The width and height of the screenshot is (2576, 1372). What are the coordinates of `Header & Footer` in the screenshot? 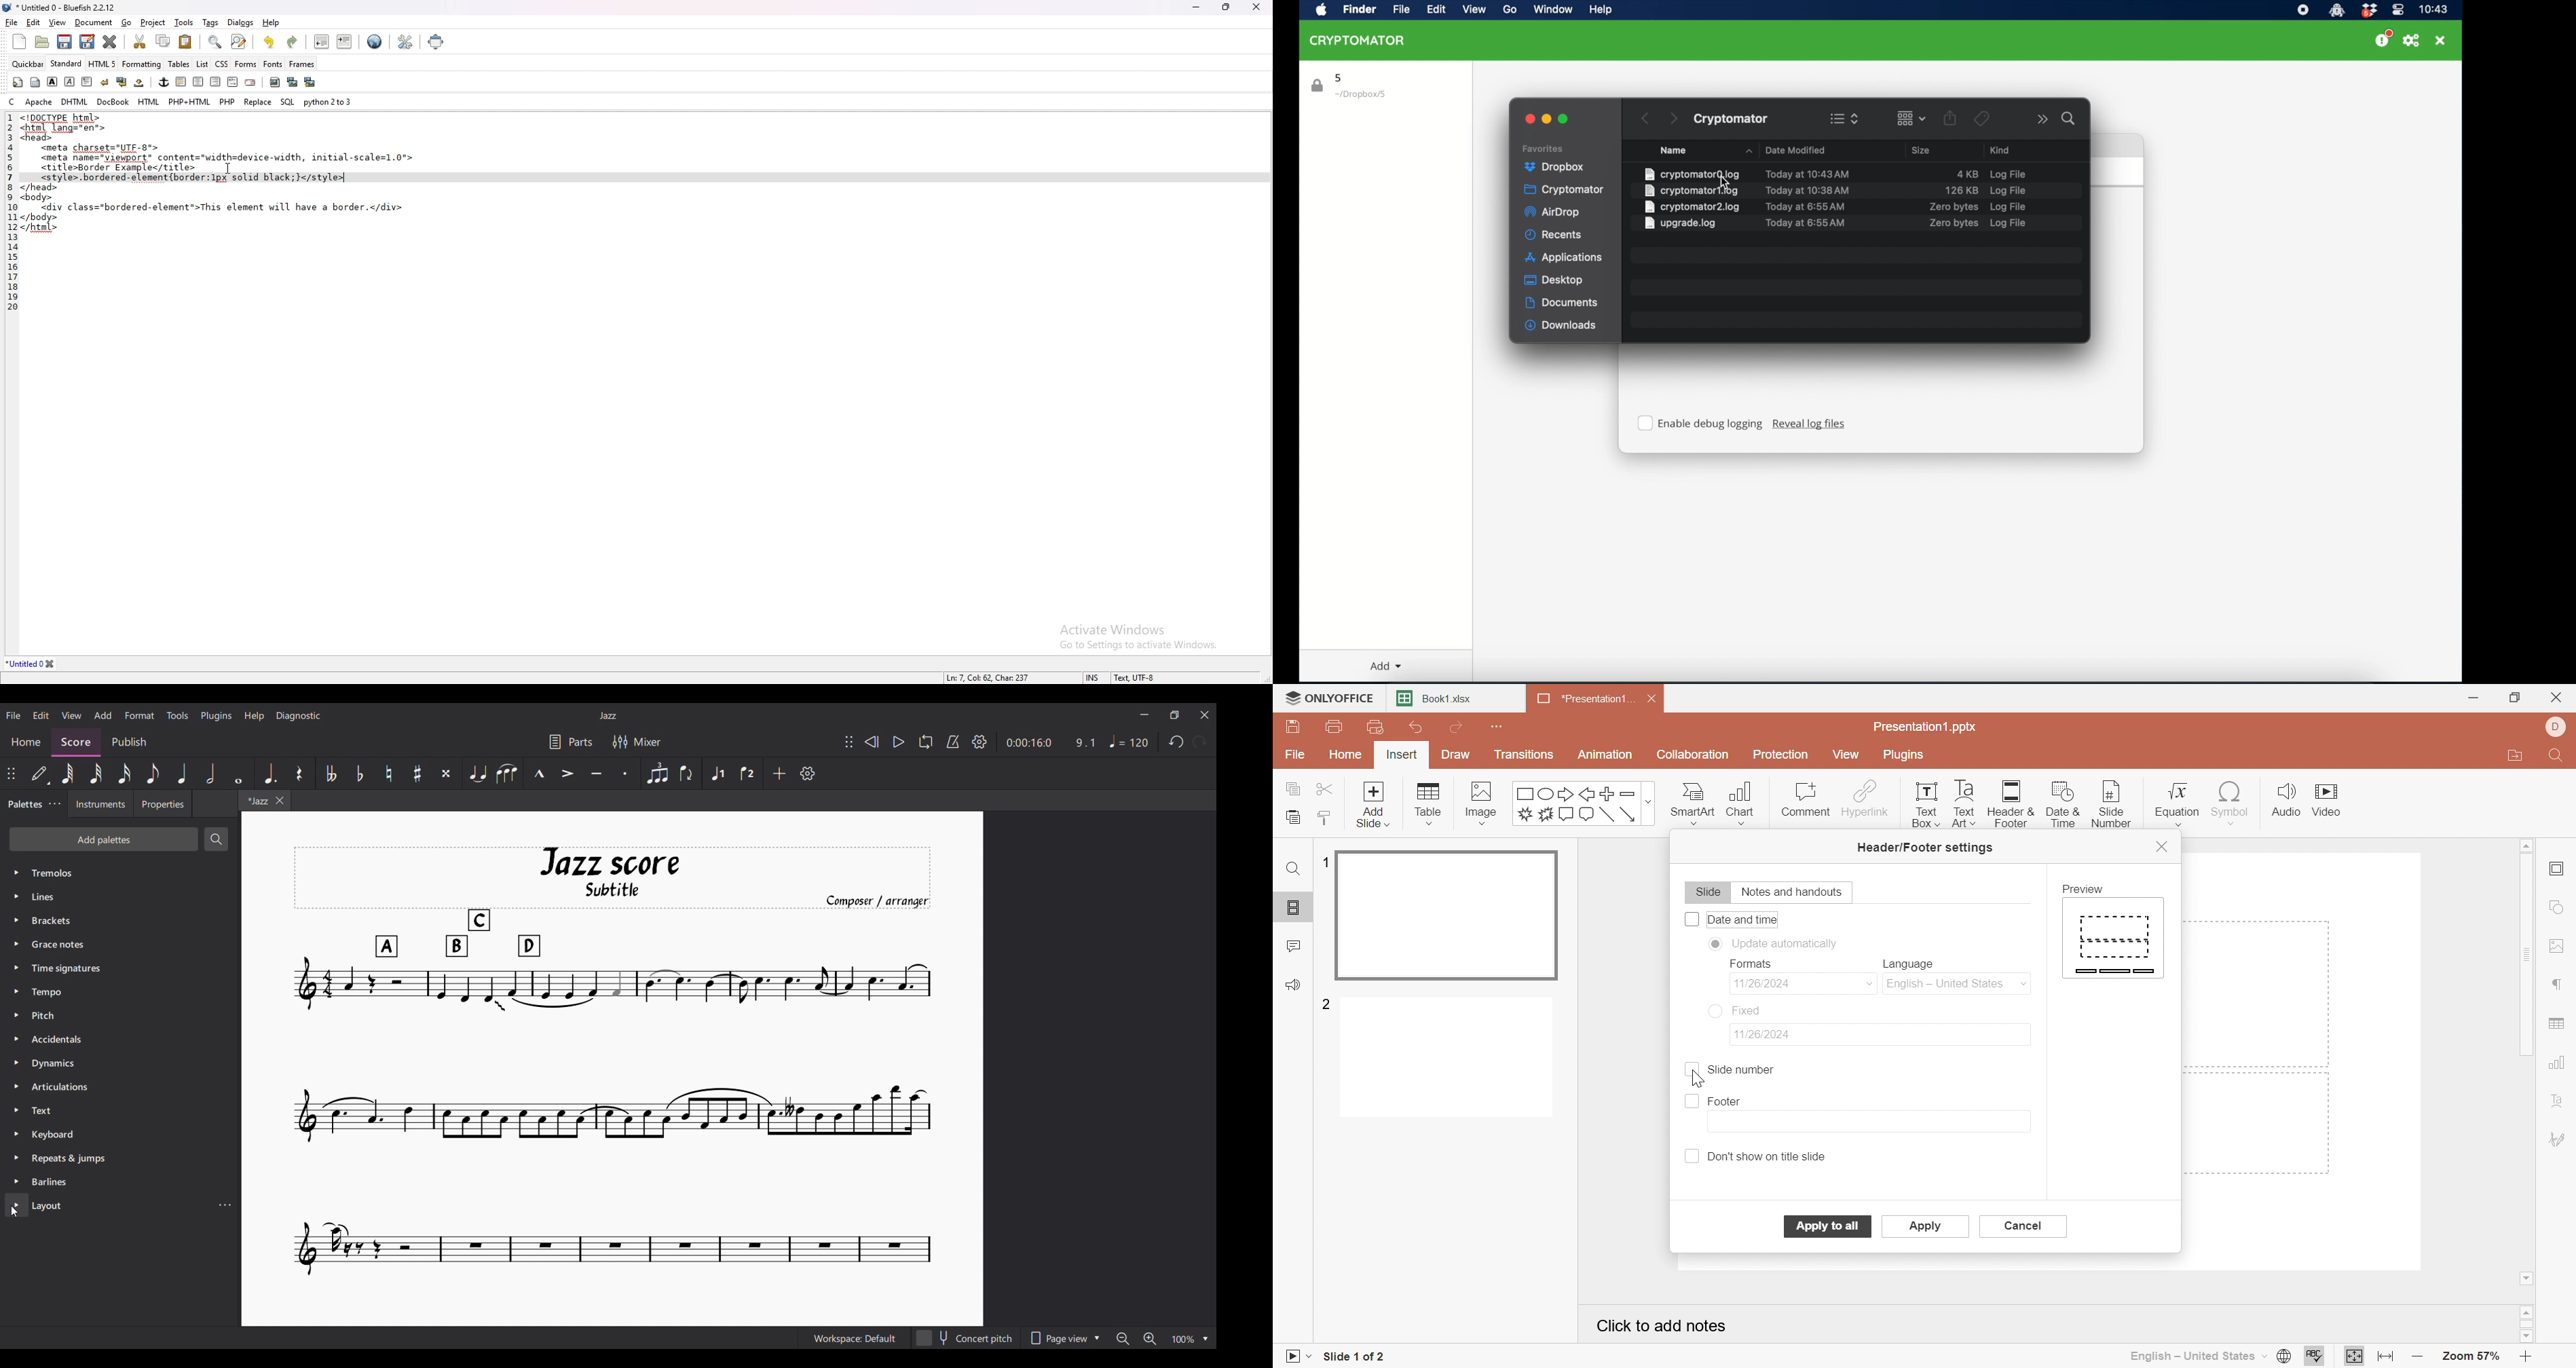 It's located at (2013, 805).